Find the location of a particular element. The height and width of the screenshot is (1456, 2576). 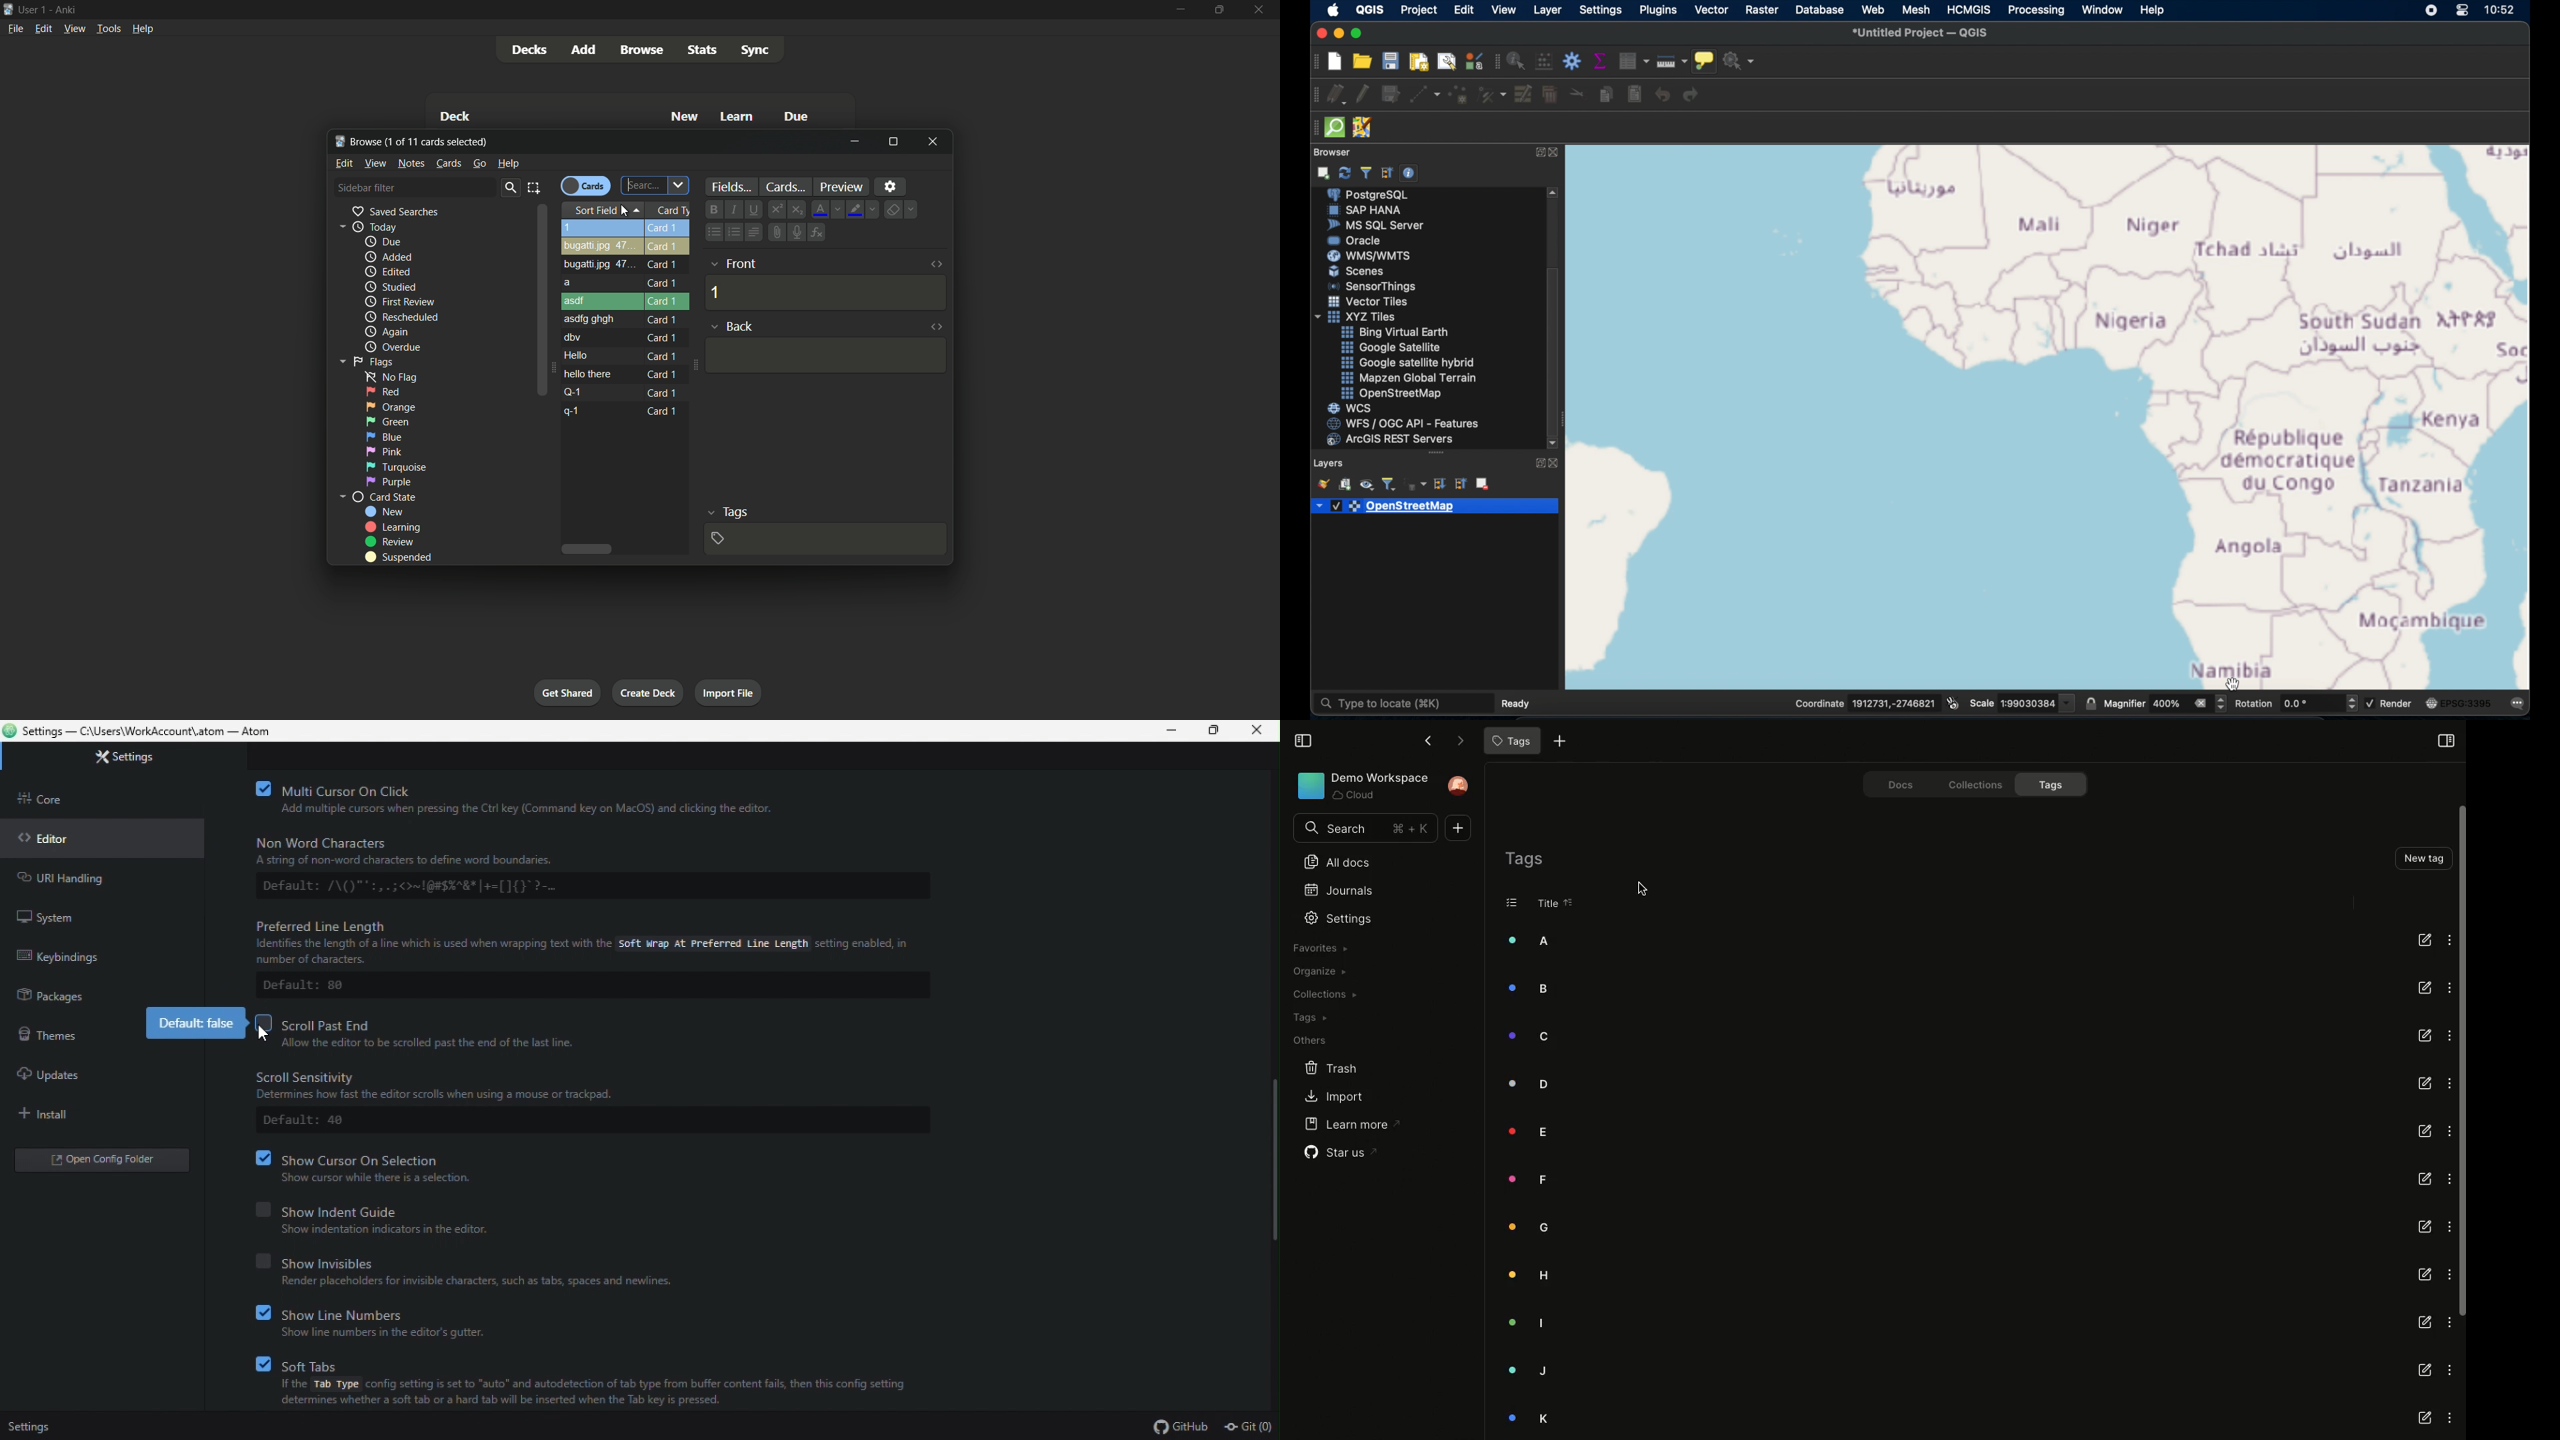

EPSG: 3857 is located at coordinates (2464, 704).